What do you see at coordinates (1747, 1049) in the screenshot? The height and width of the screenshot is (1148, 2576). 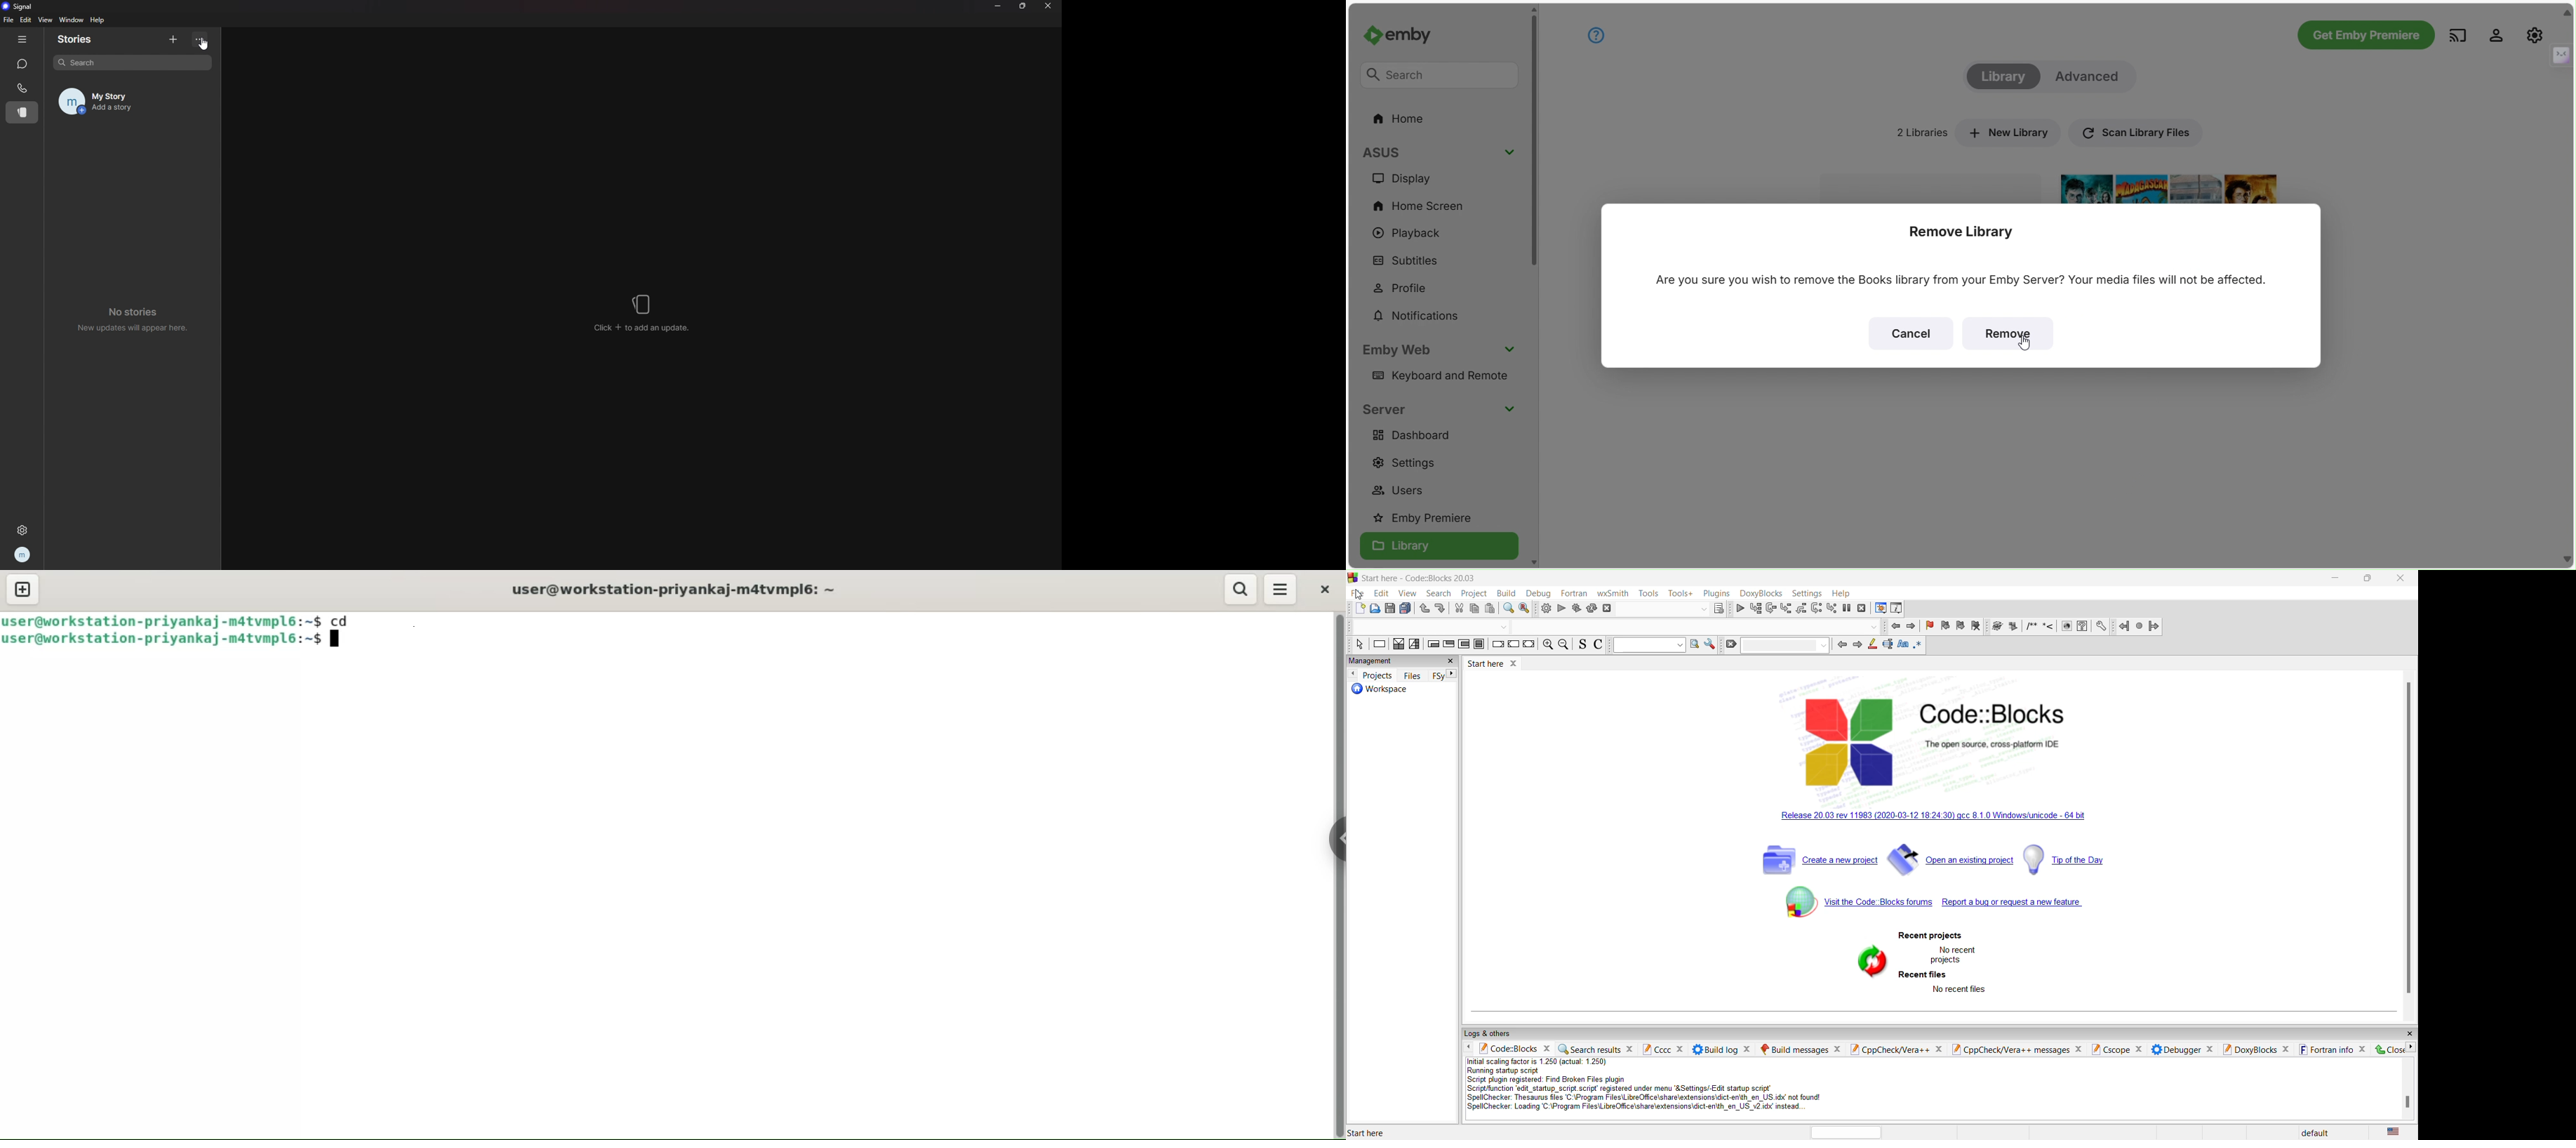 I see `close` at bounding box center [1747, 1049].